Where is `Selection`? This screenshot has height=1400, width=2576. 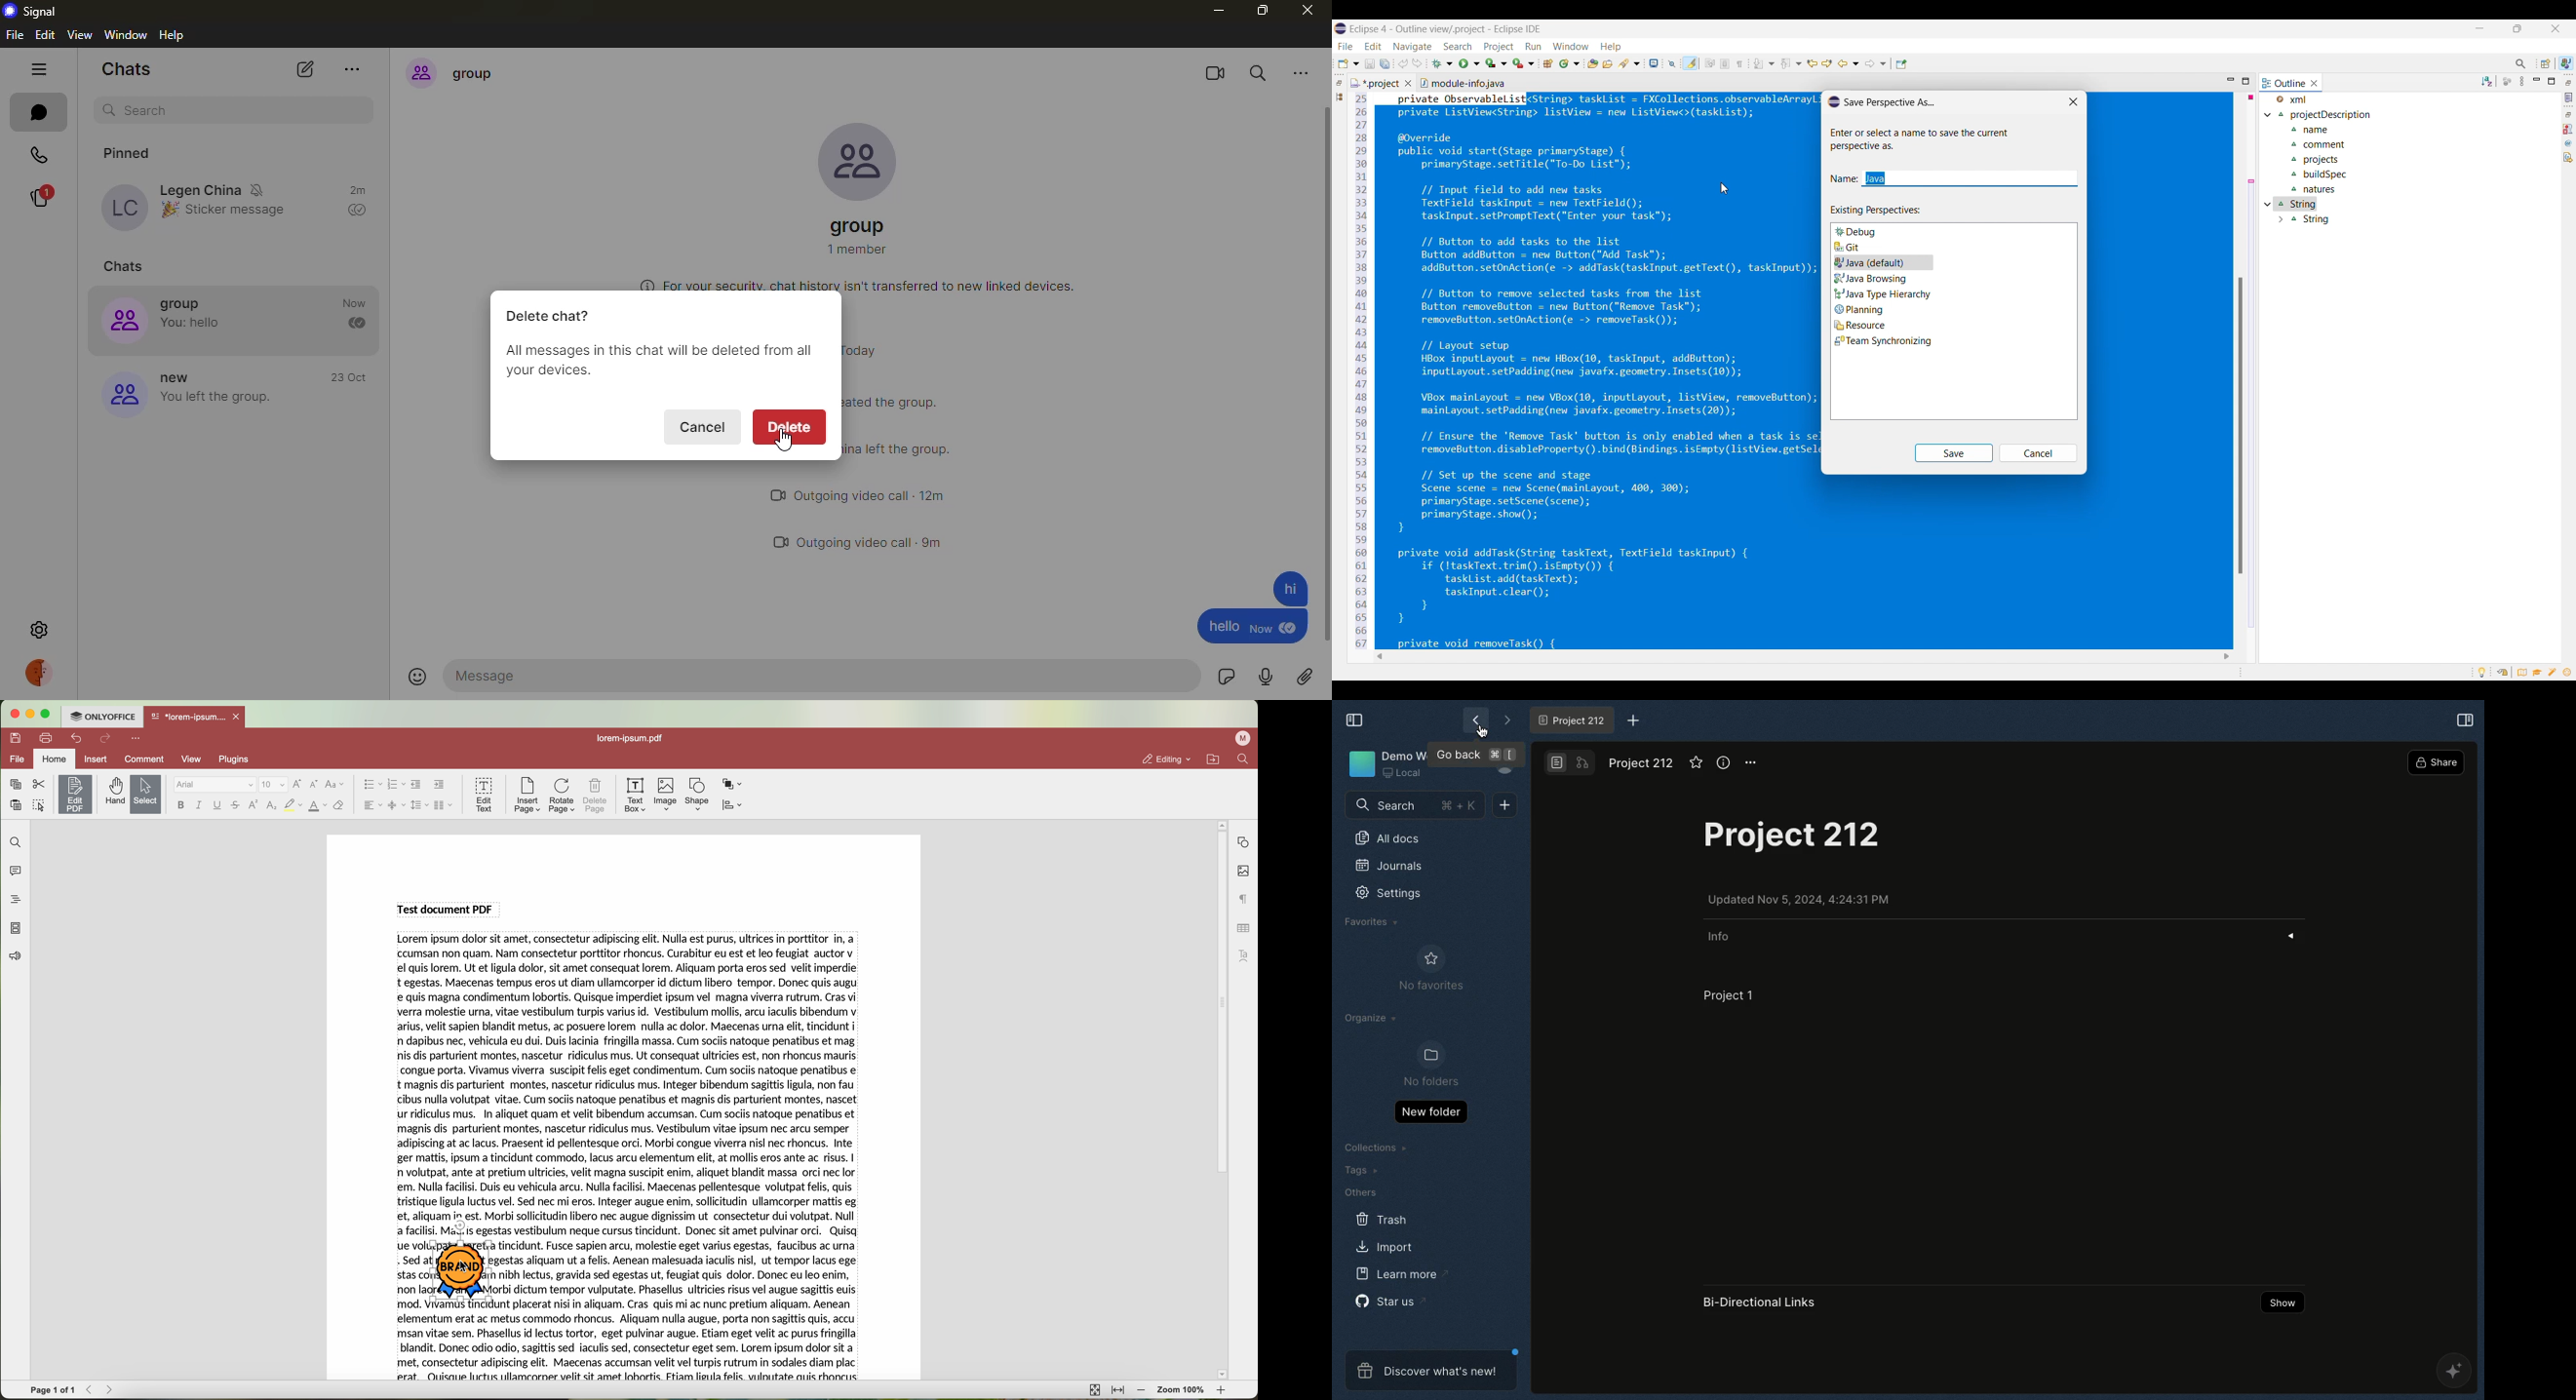 Selection is located at coordinates (2465, 720).